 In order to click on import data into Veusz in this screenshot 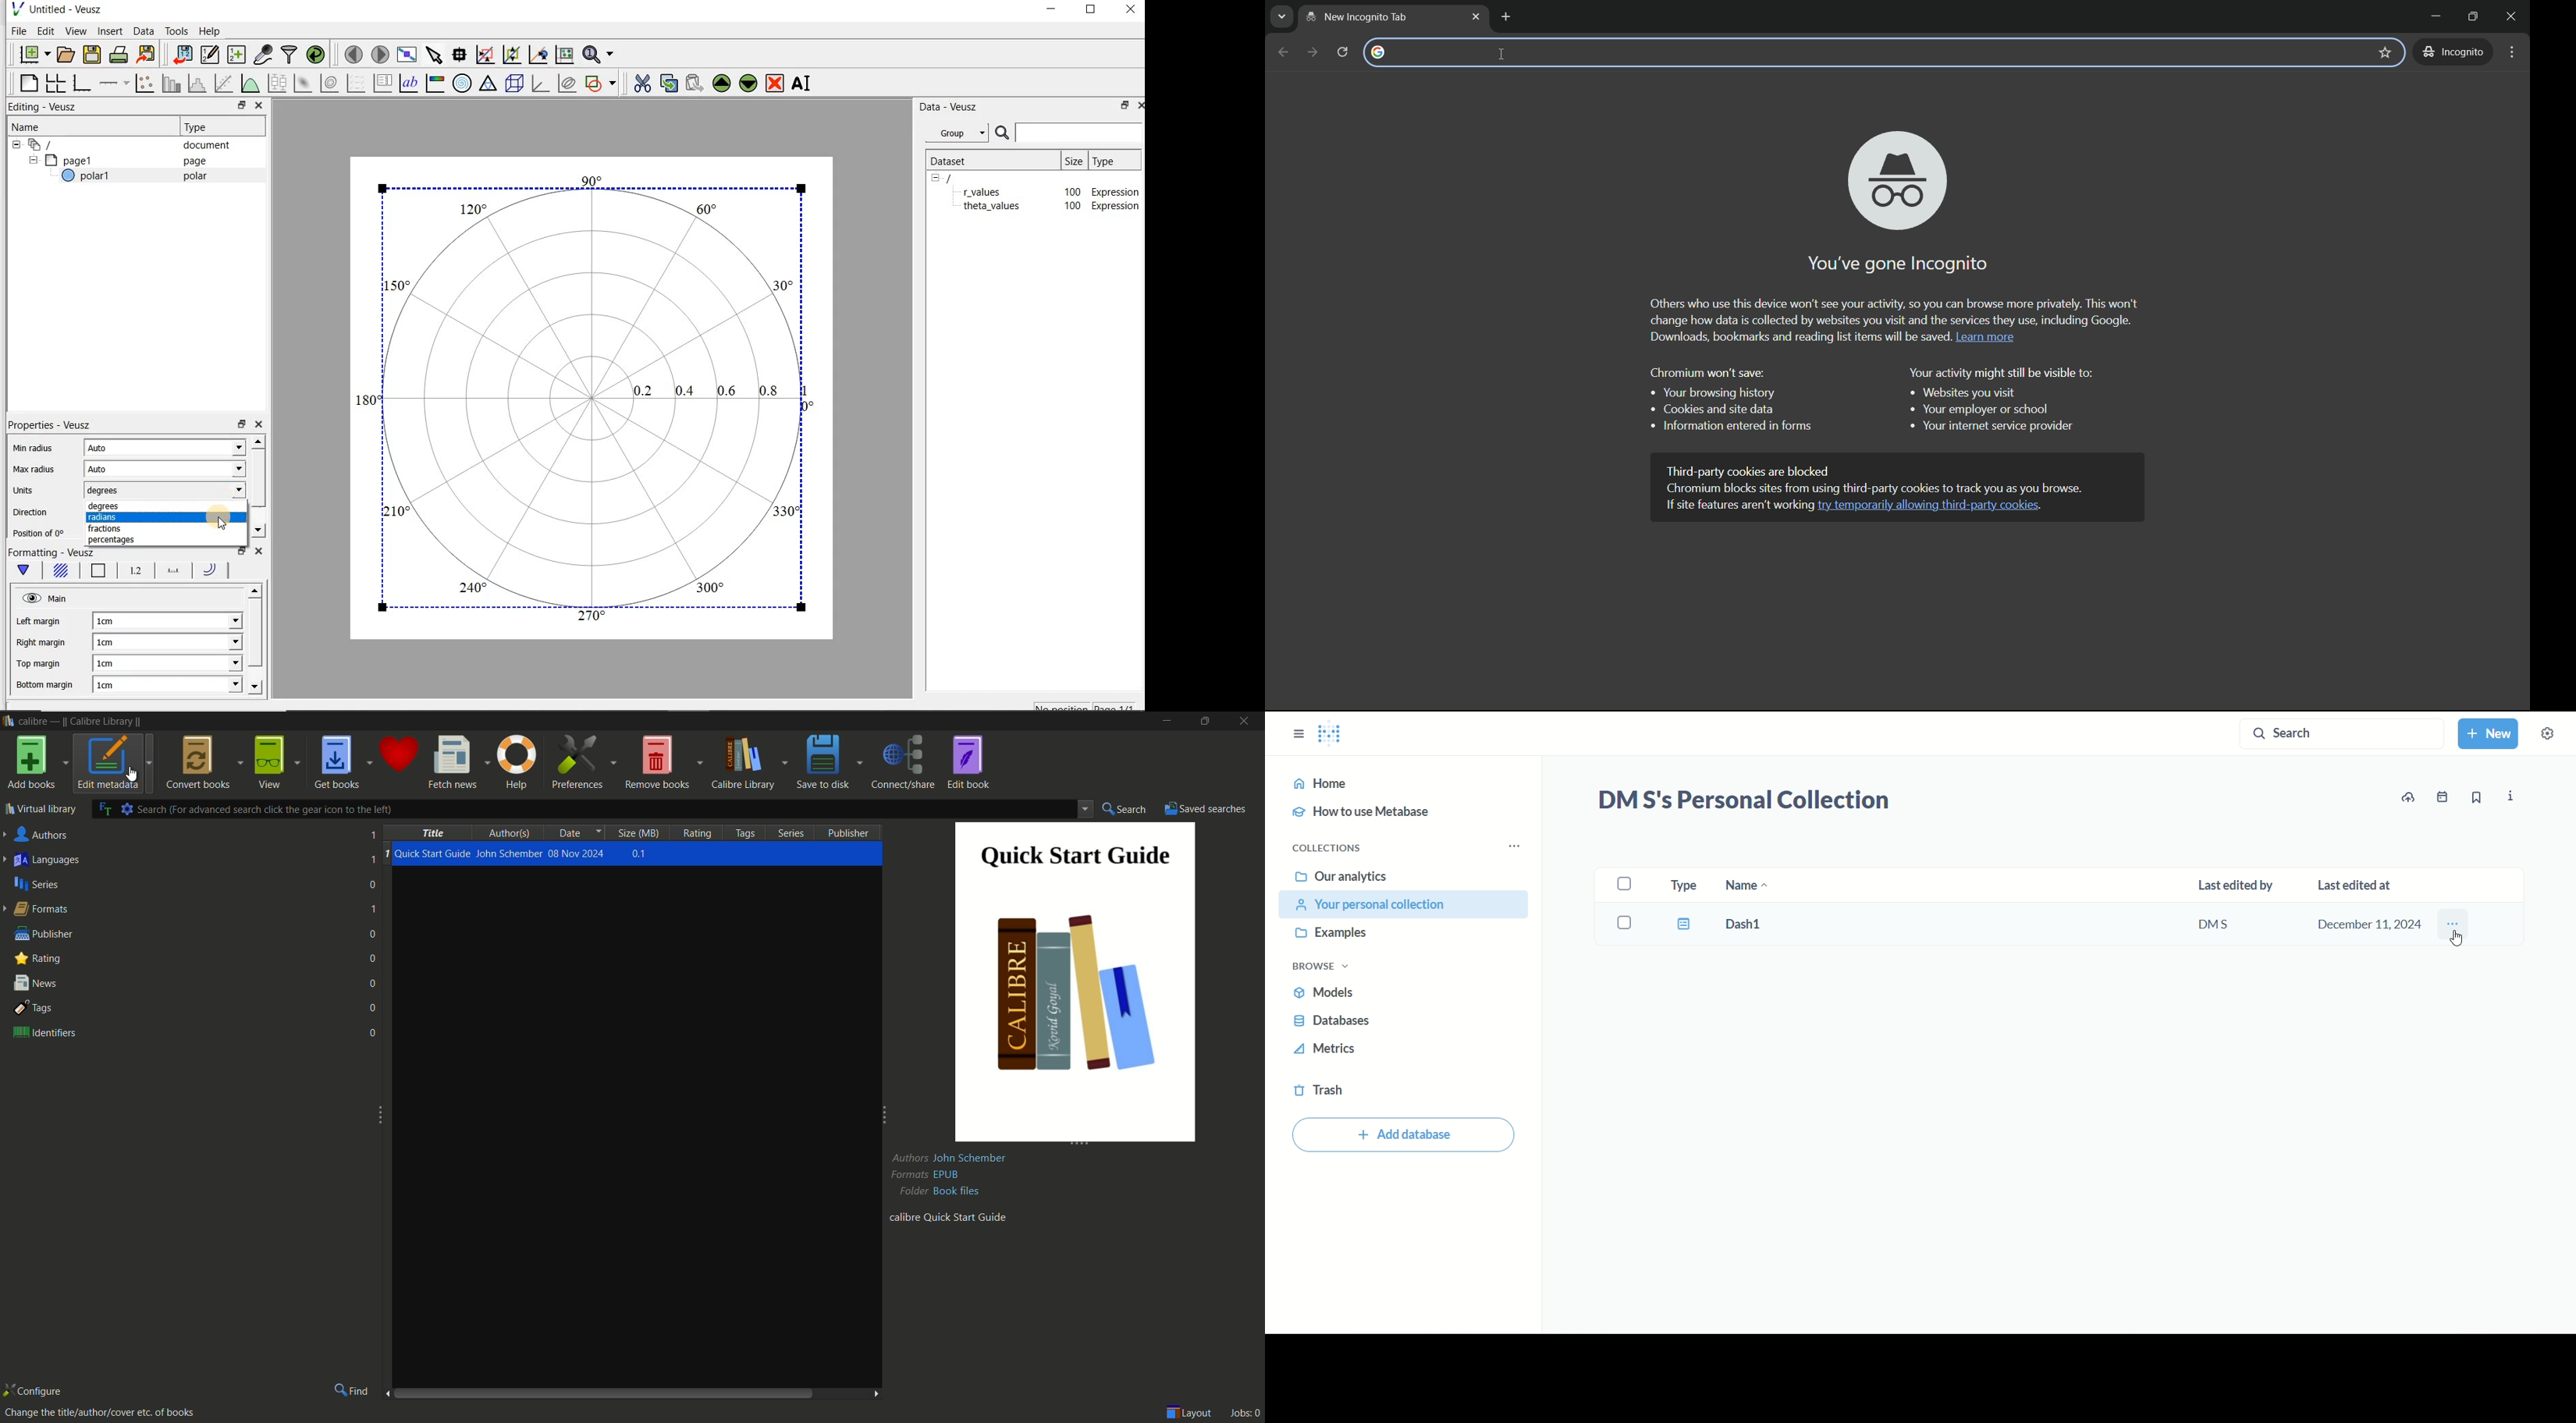, I will do `click(181, 55)`.